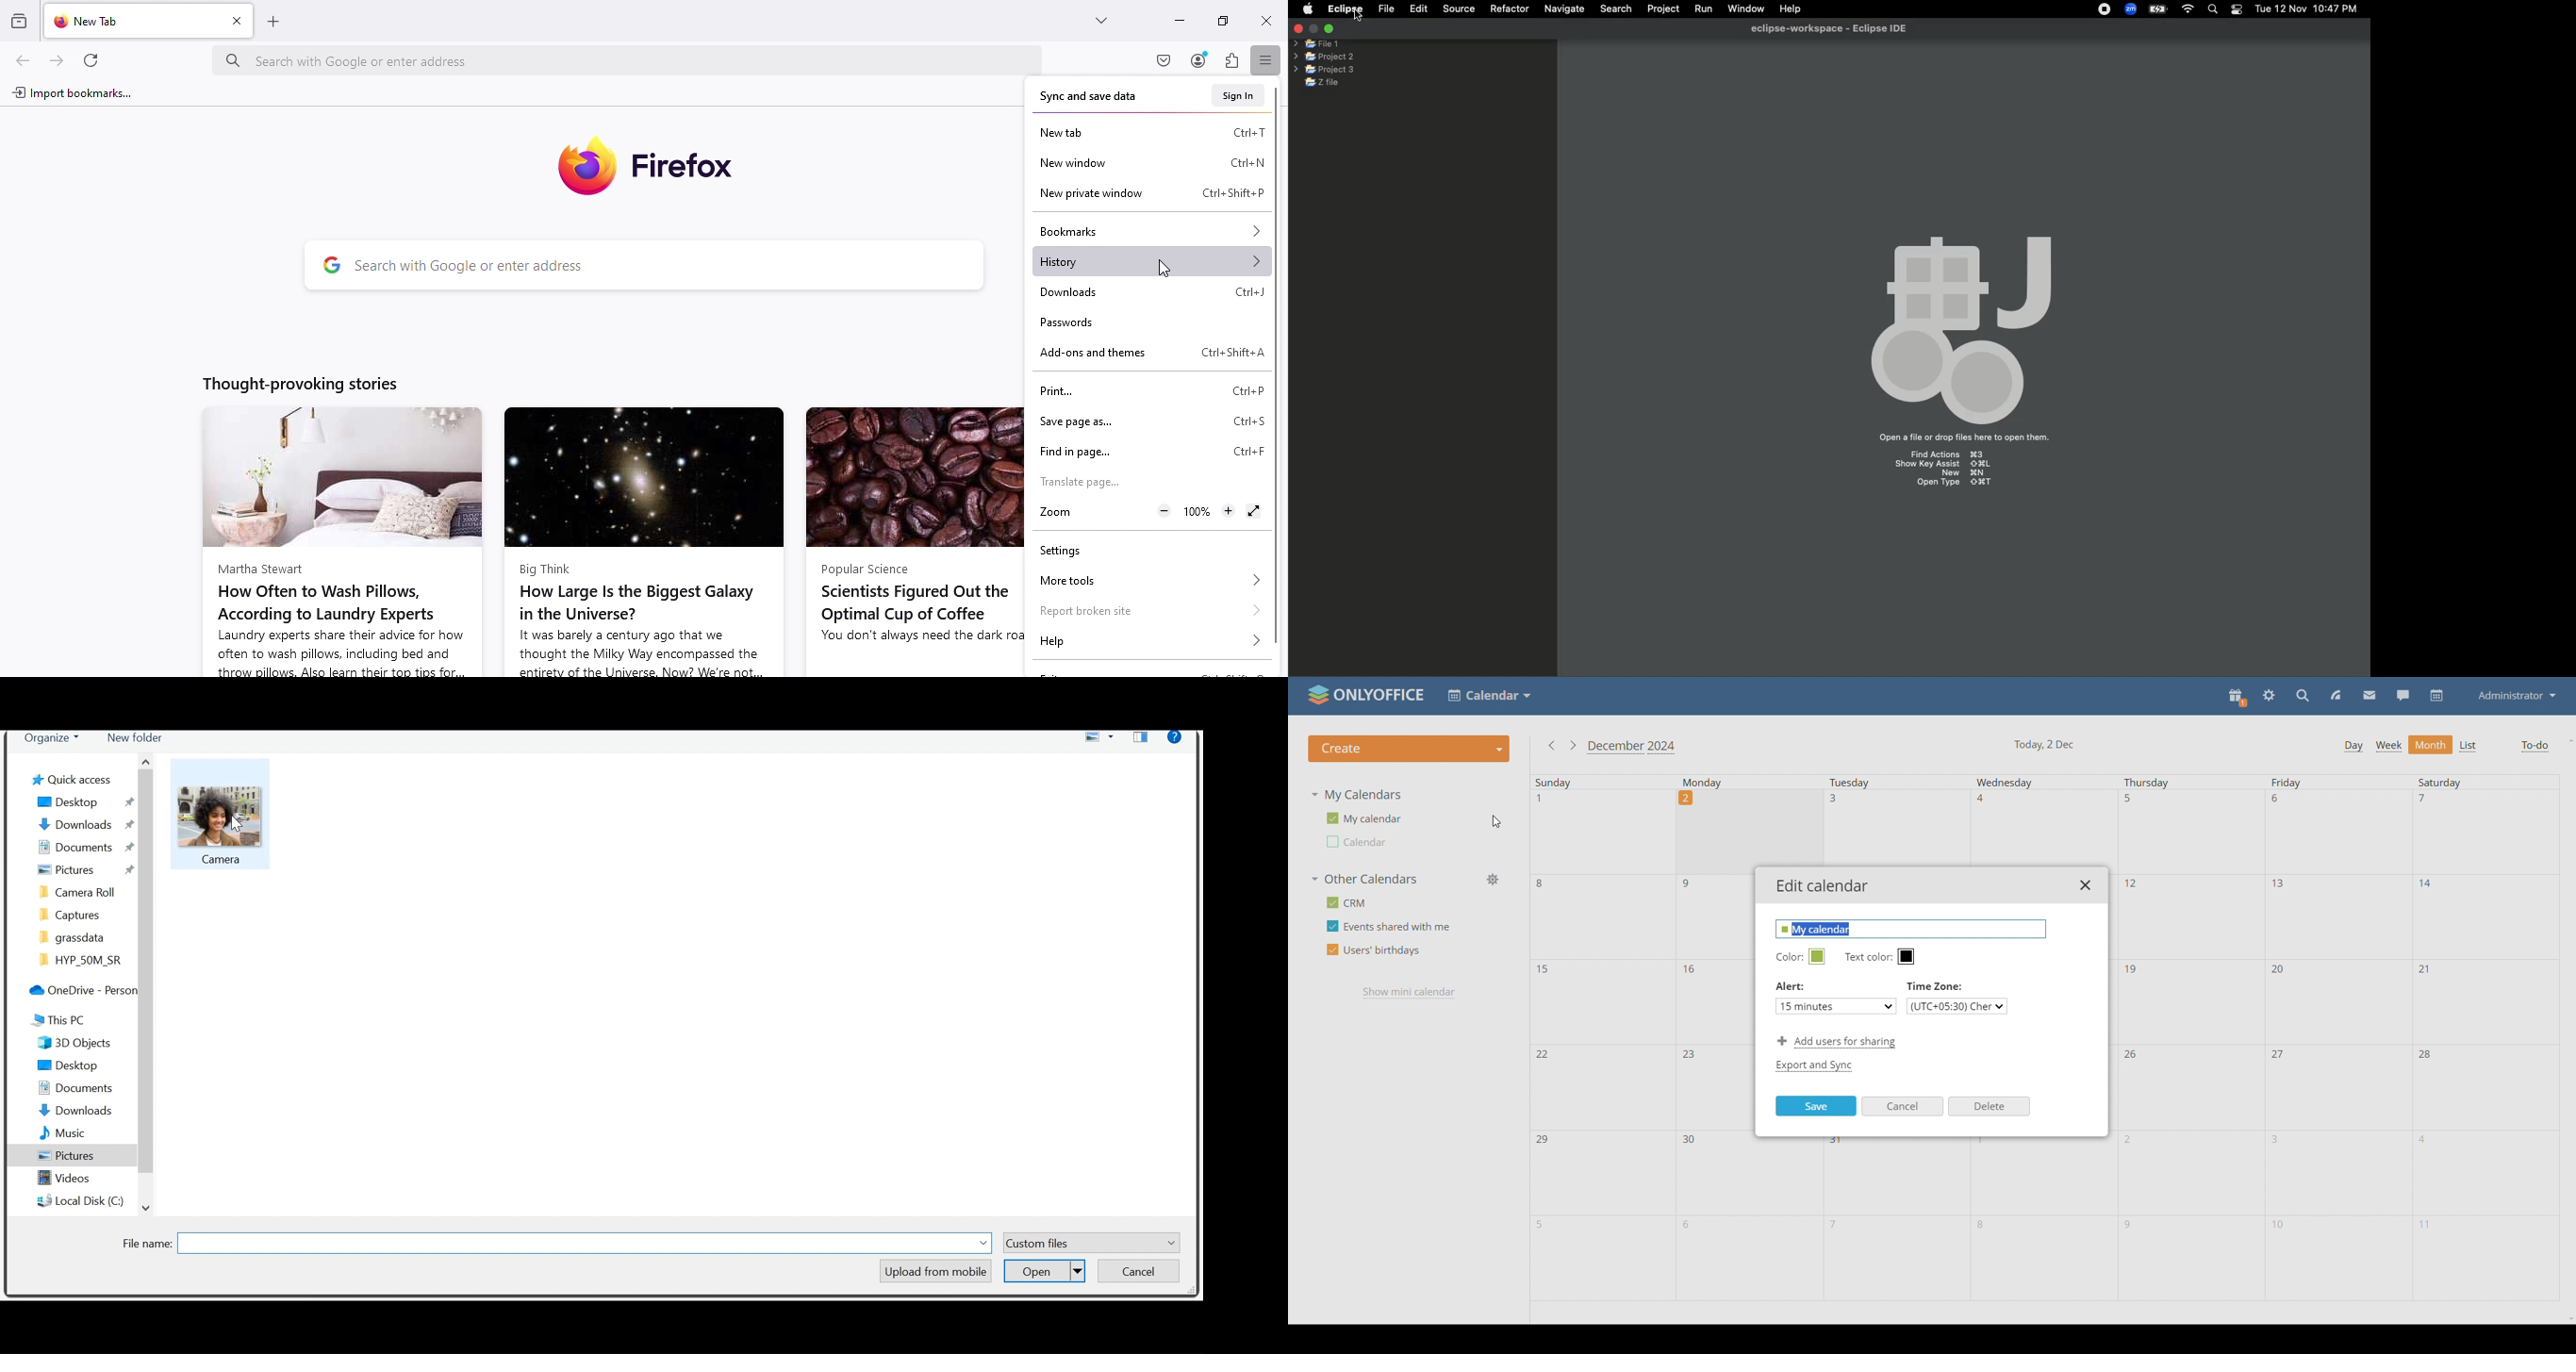 The image size is (2576, 1372). Describe the element at coordinates (1103, 23) in the screenshot. I see `List all tabs` at that location.